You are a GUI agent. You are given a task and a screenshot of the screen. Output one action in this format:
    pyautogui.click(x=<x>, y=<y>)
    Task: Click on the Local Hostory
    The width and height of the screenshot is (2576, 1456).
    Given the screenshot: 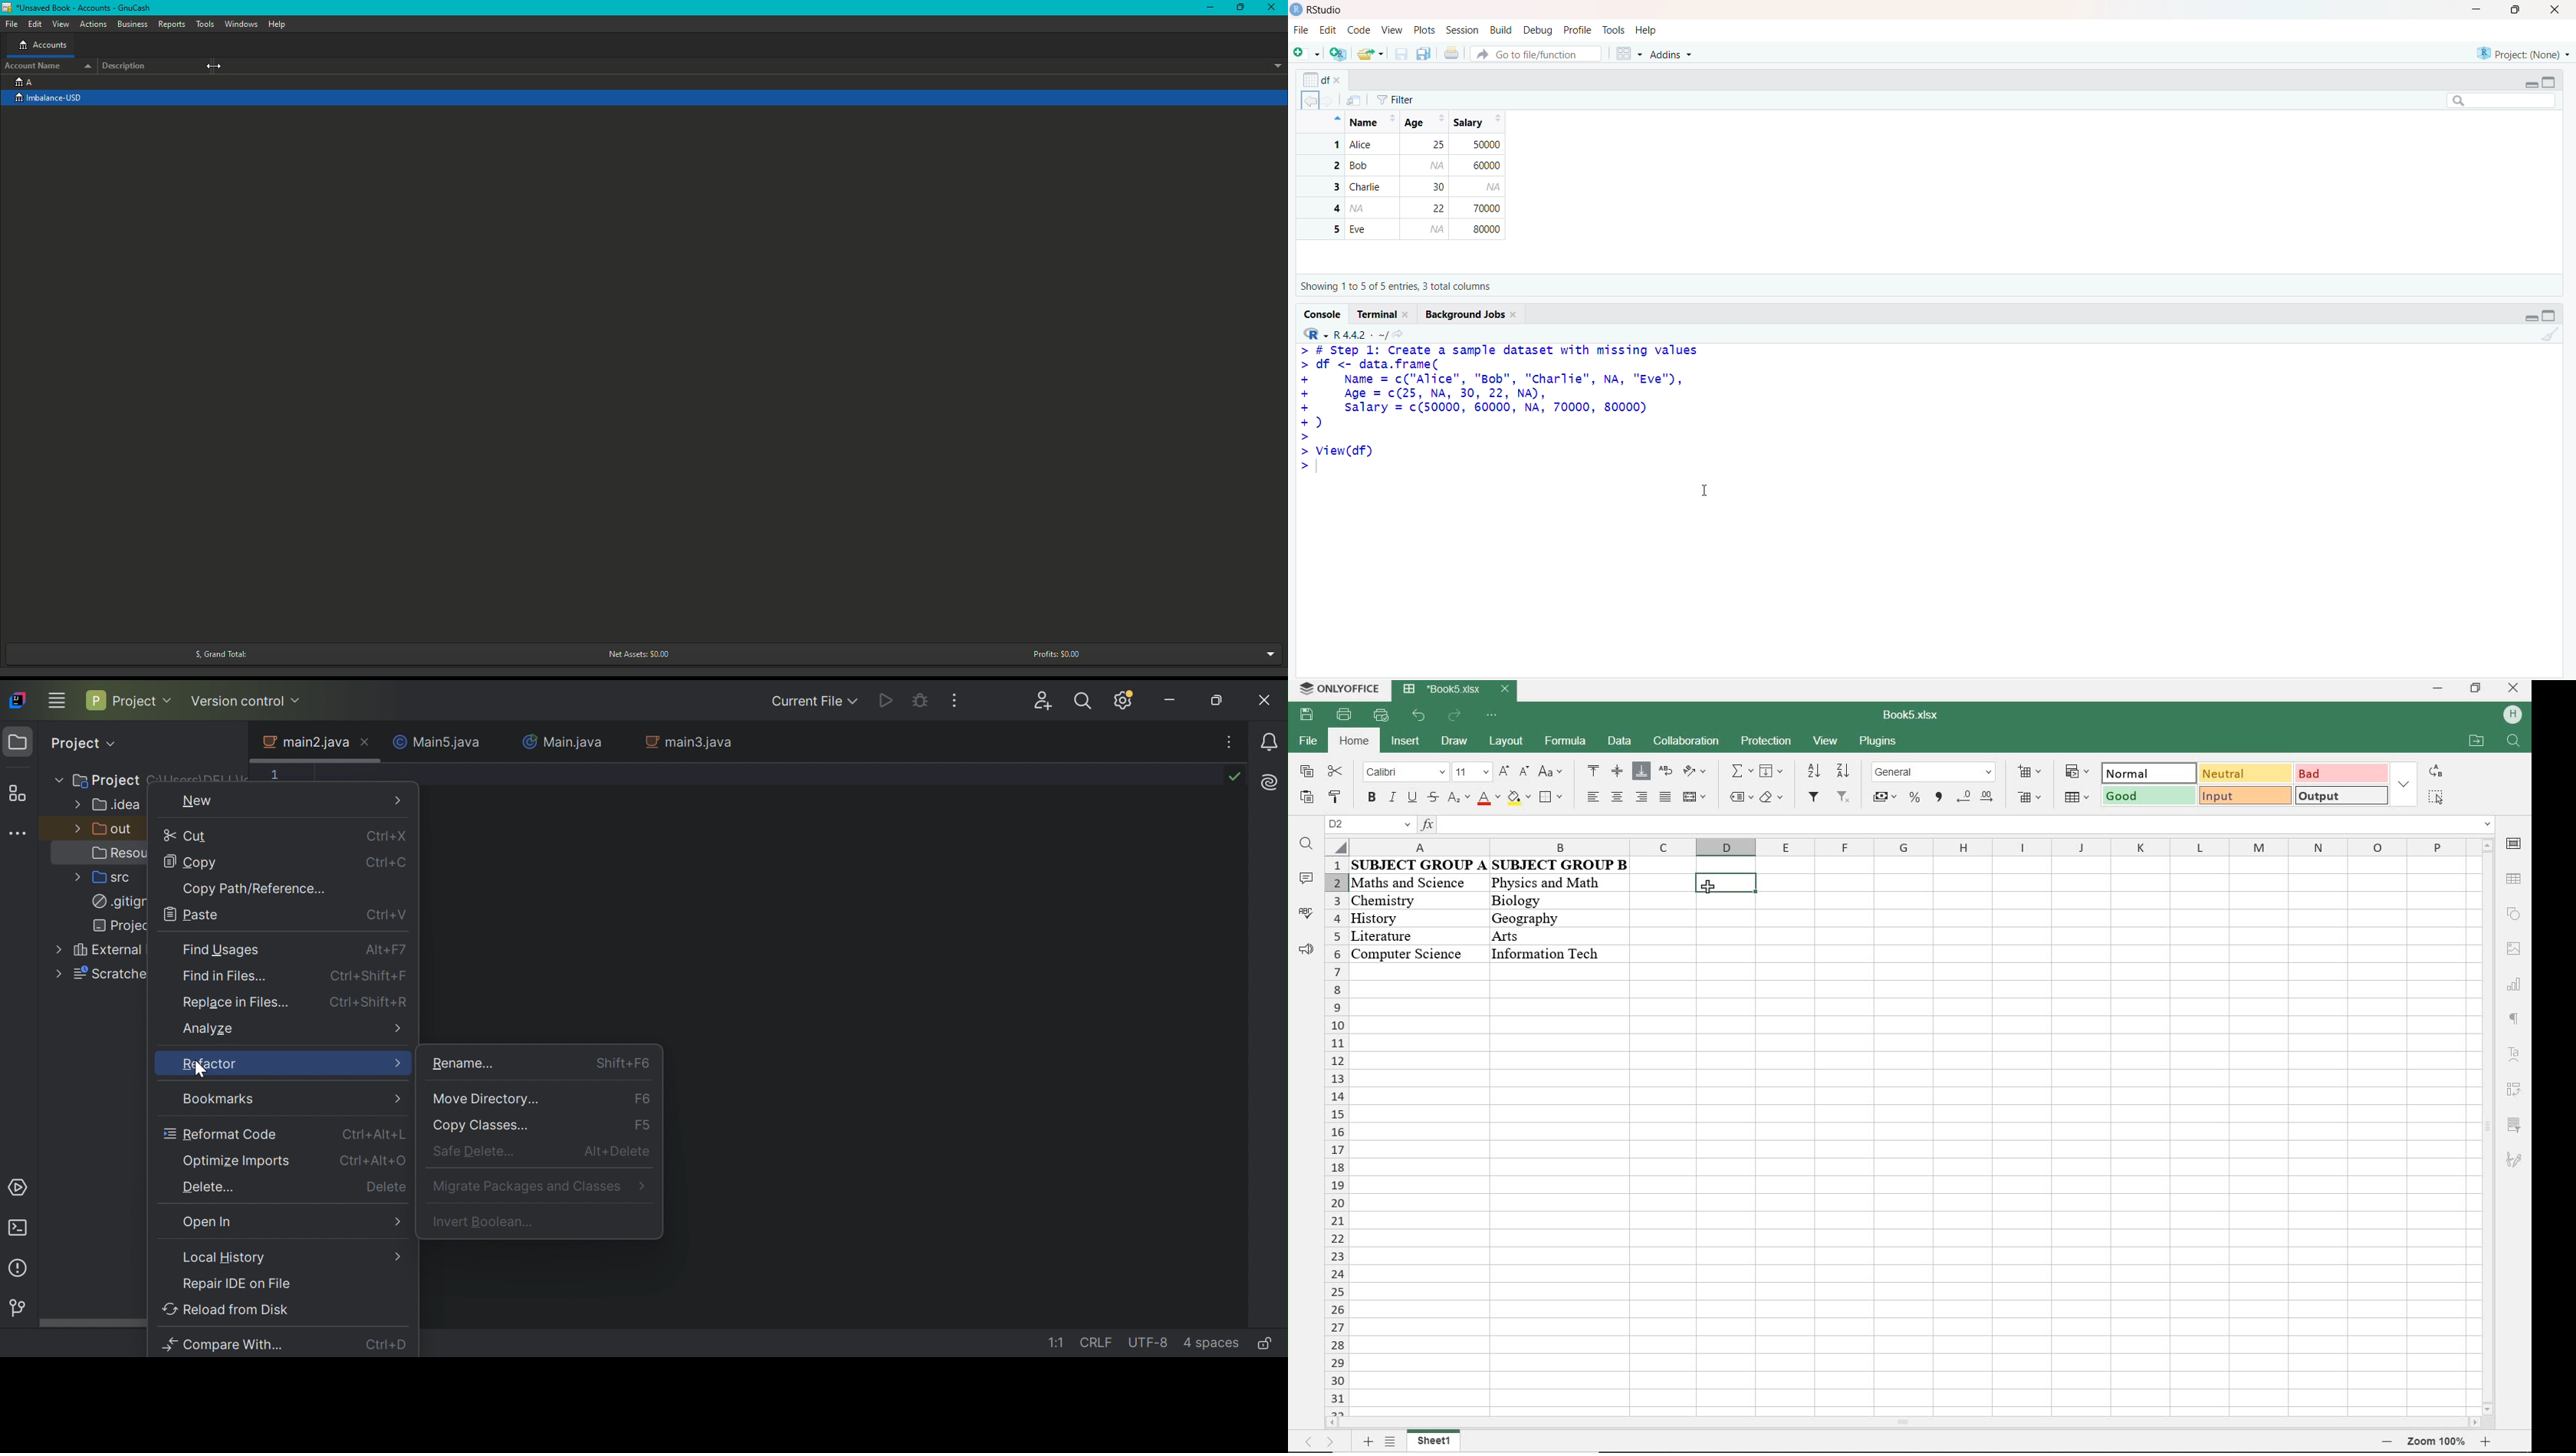 What is the action you would take?
    pyautogui.click(x=231, y=1260)
    